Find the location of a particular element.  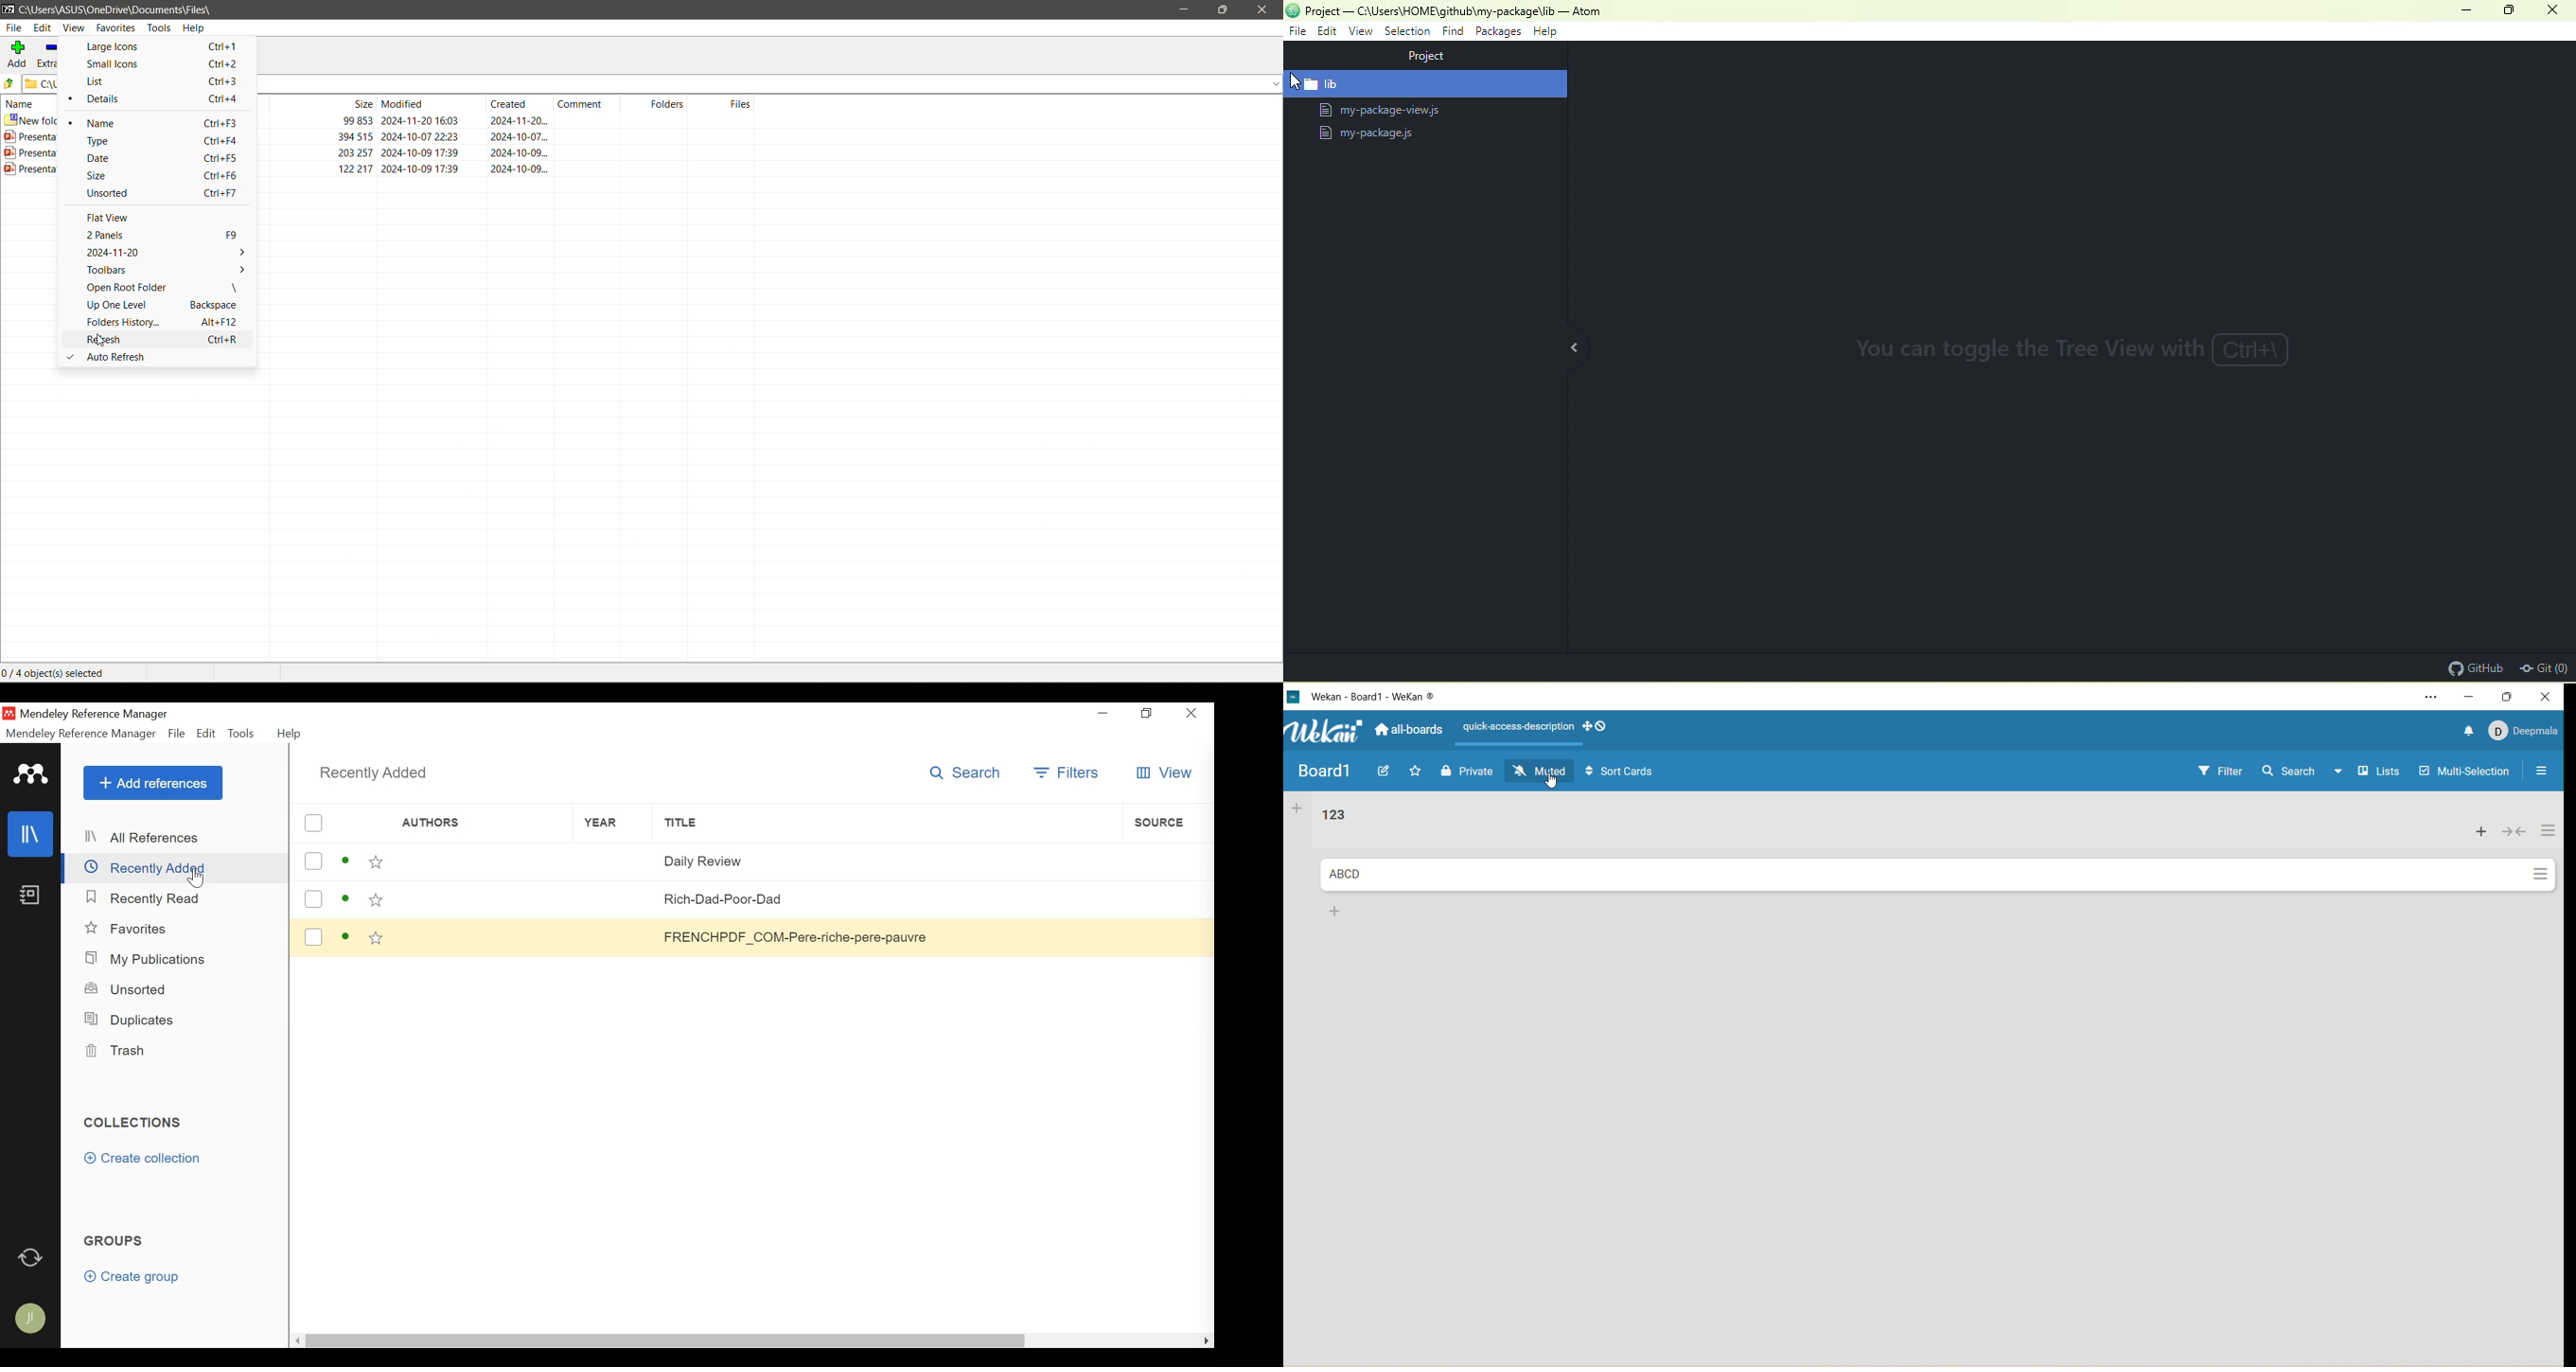

Duplicates is located at coordinates (135, 1018).